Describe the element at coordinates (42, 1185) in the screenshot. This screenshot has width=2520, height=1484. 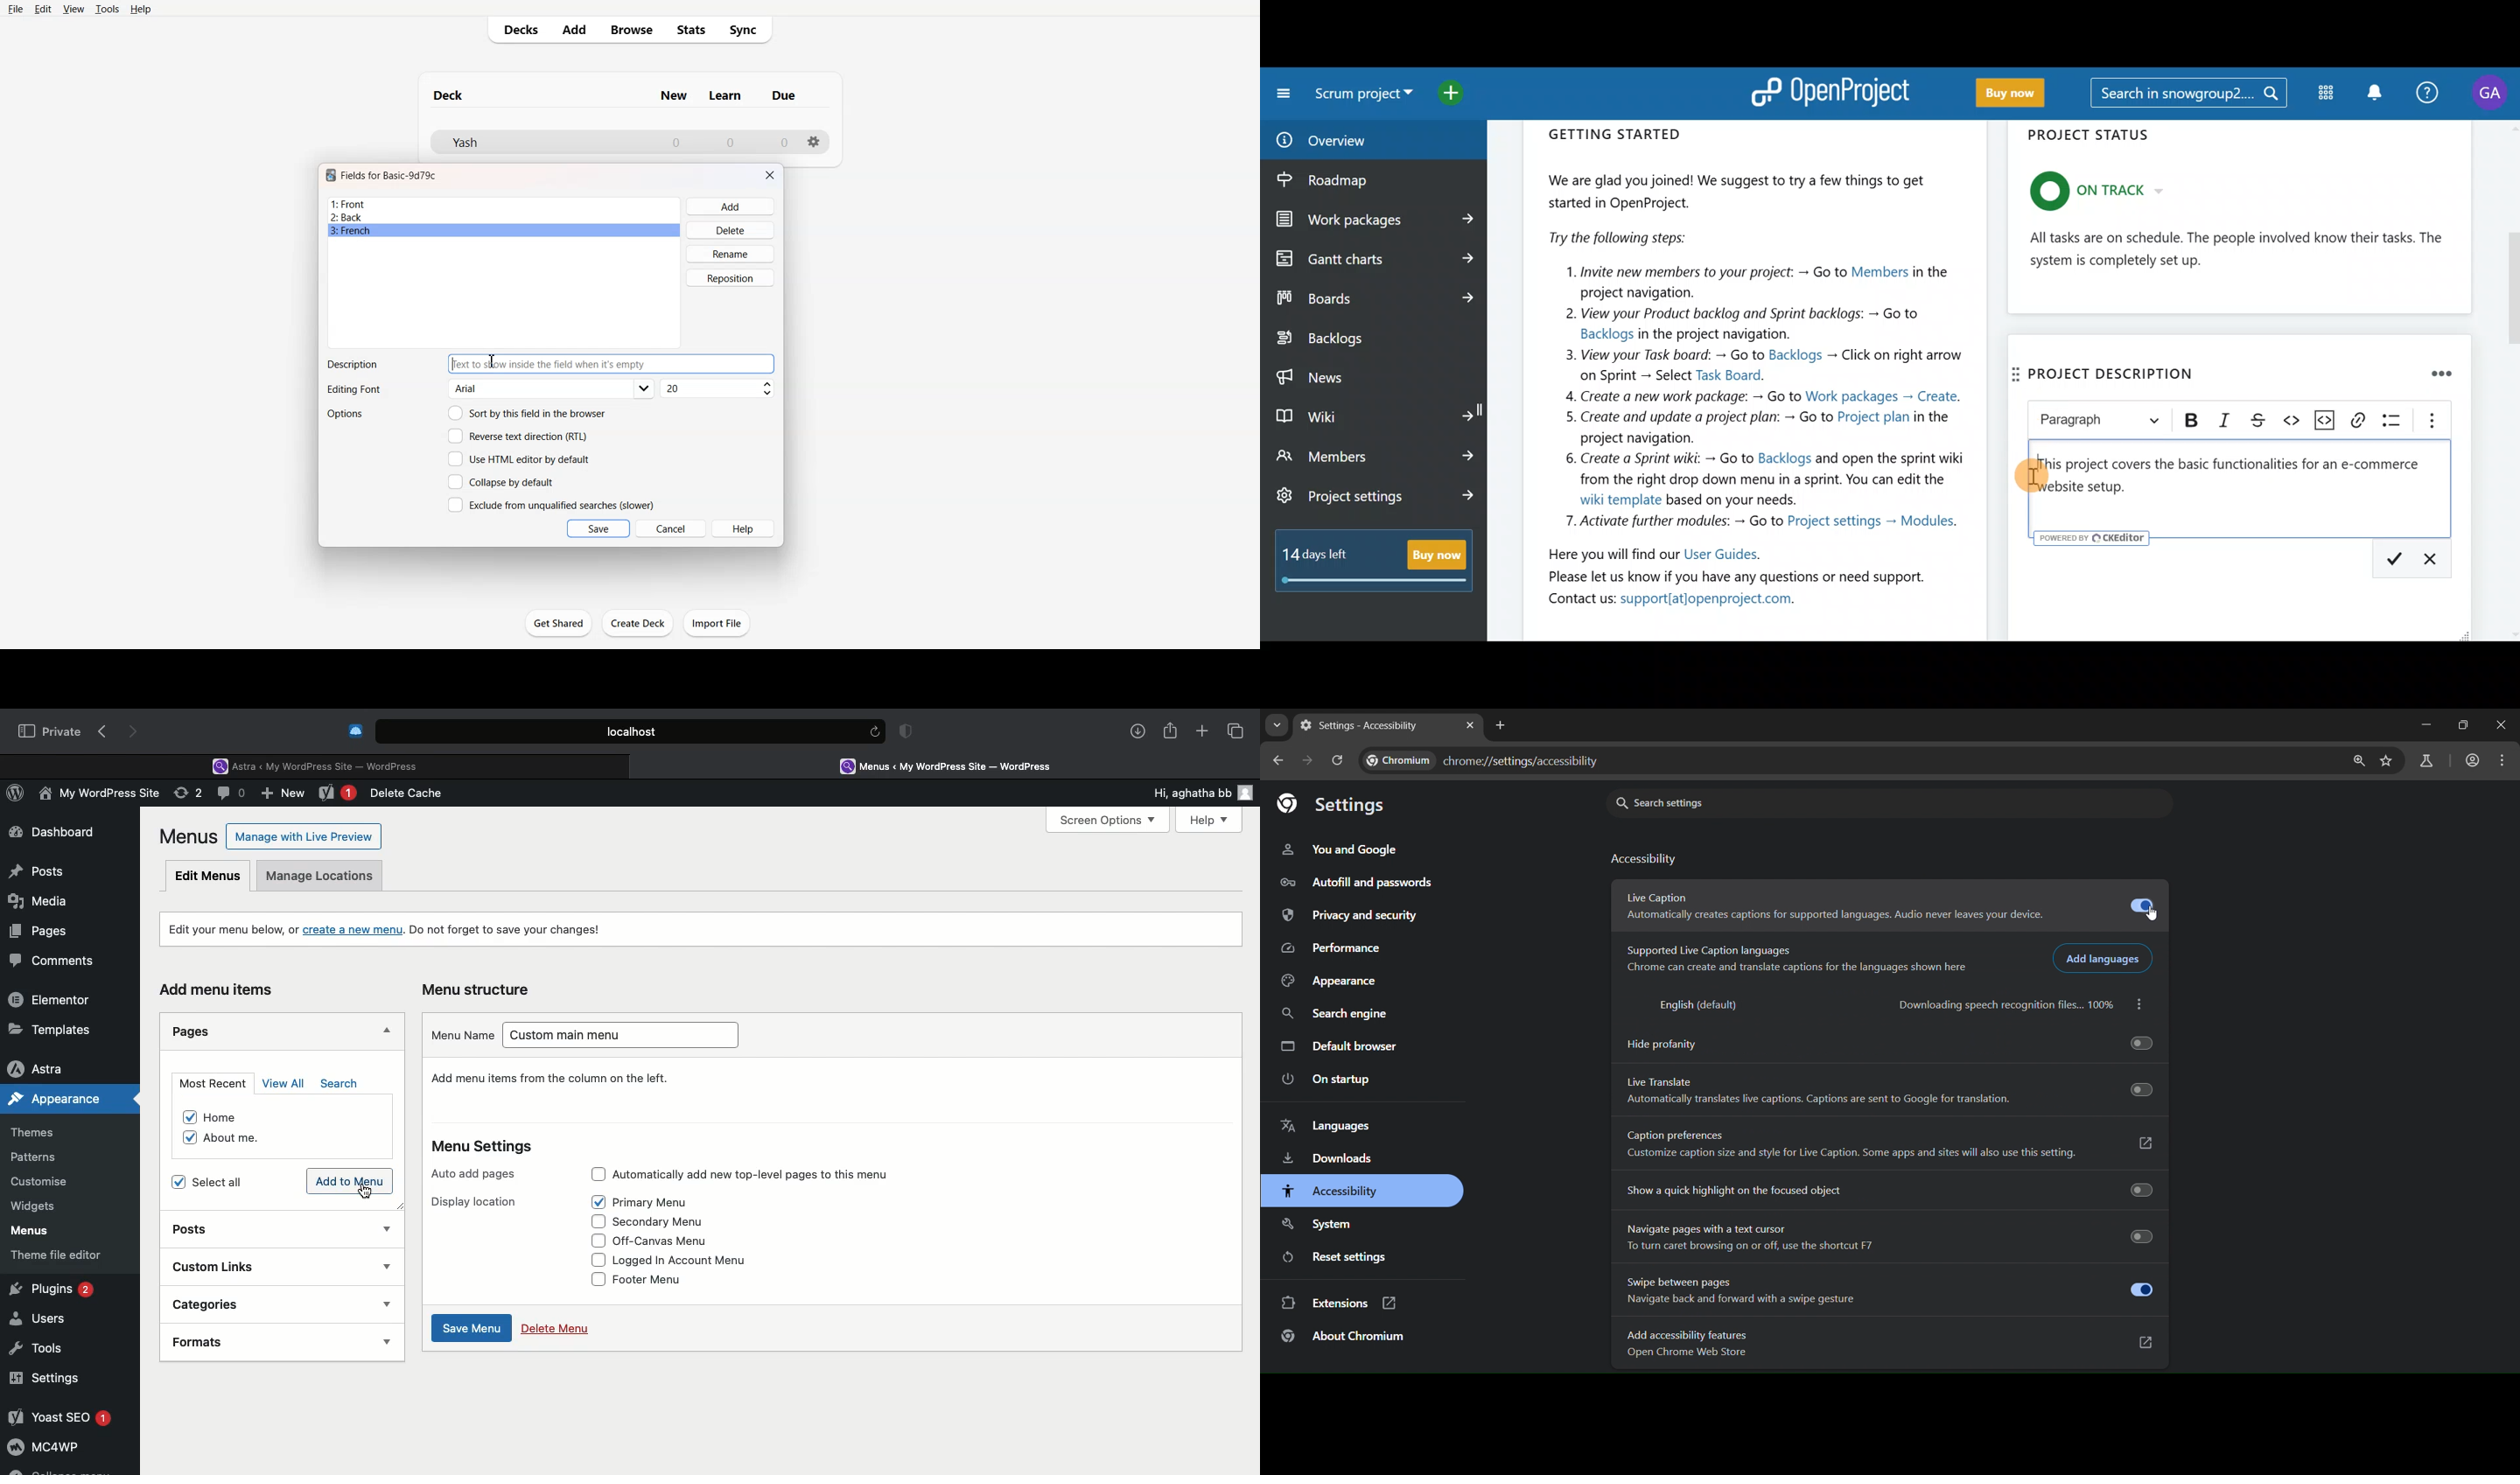
I see `Customize` at that location.